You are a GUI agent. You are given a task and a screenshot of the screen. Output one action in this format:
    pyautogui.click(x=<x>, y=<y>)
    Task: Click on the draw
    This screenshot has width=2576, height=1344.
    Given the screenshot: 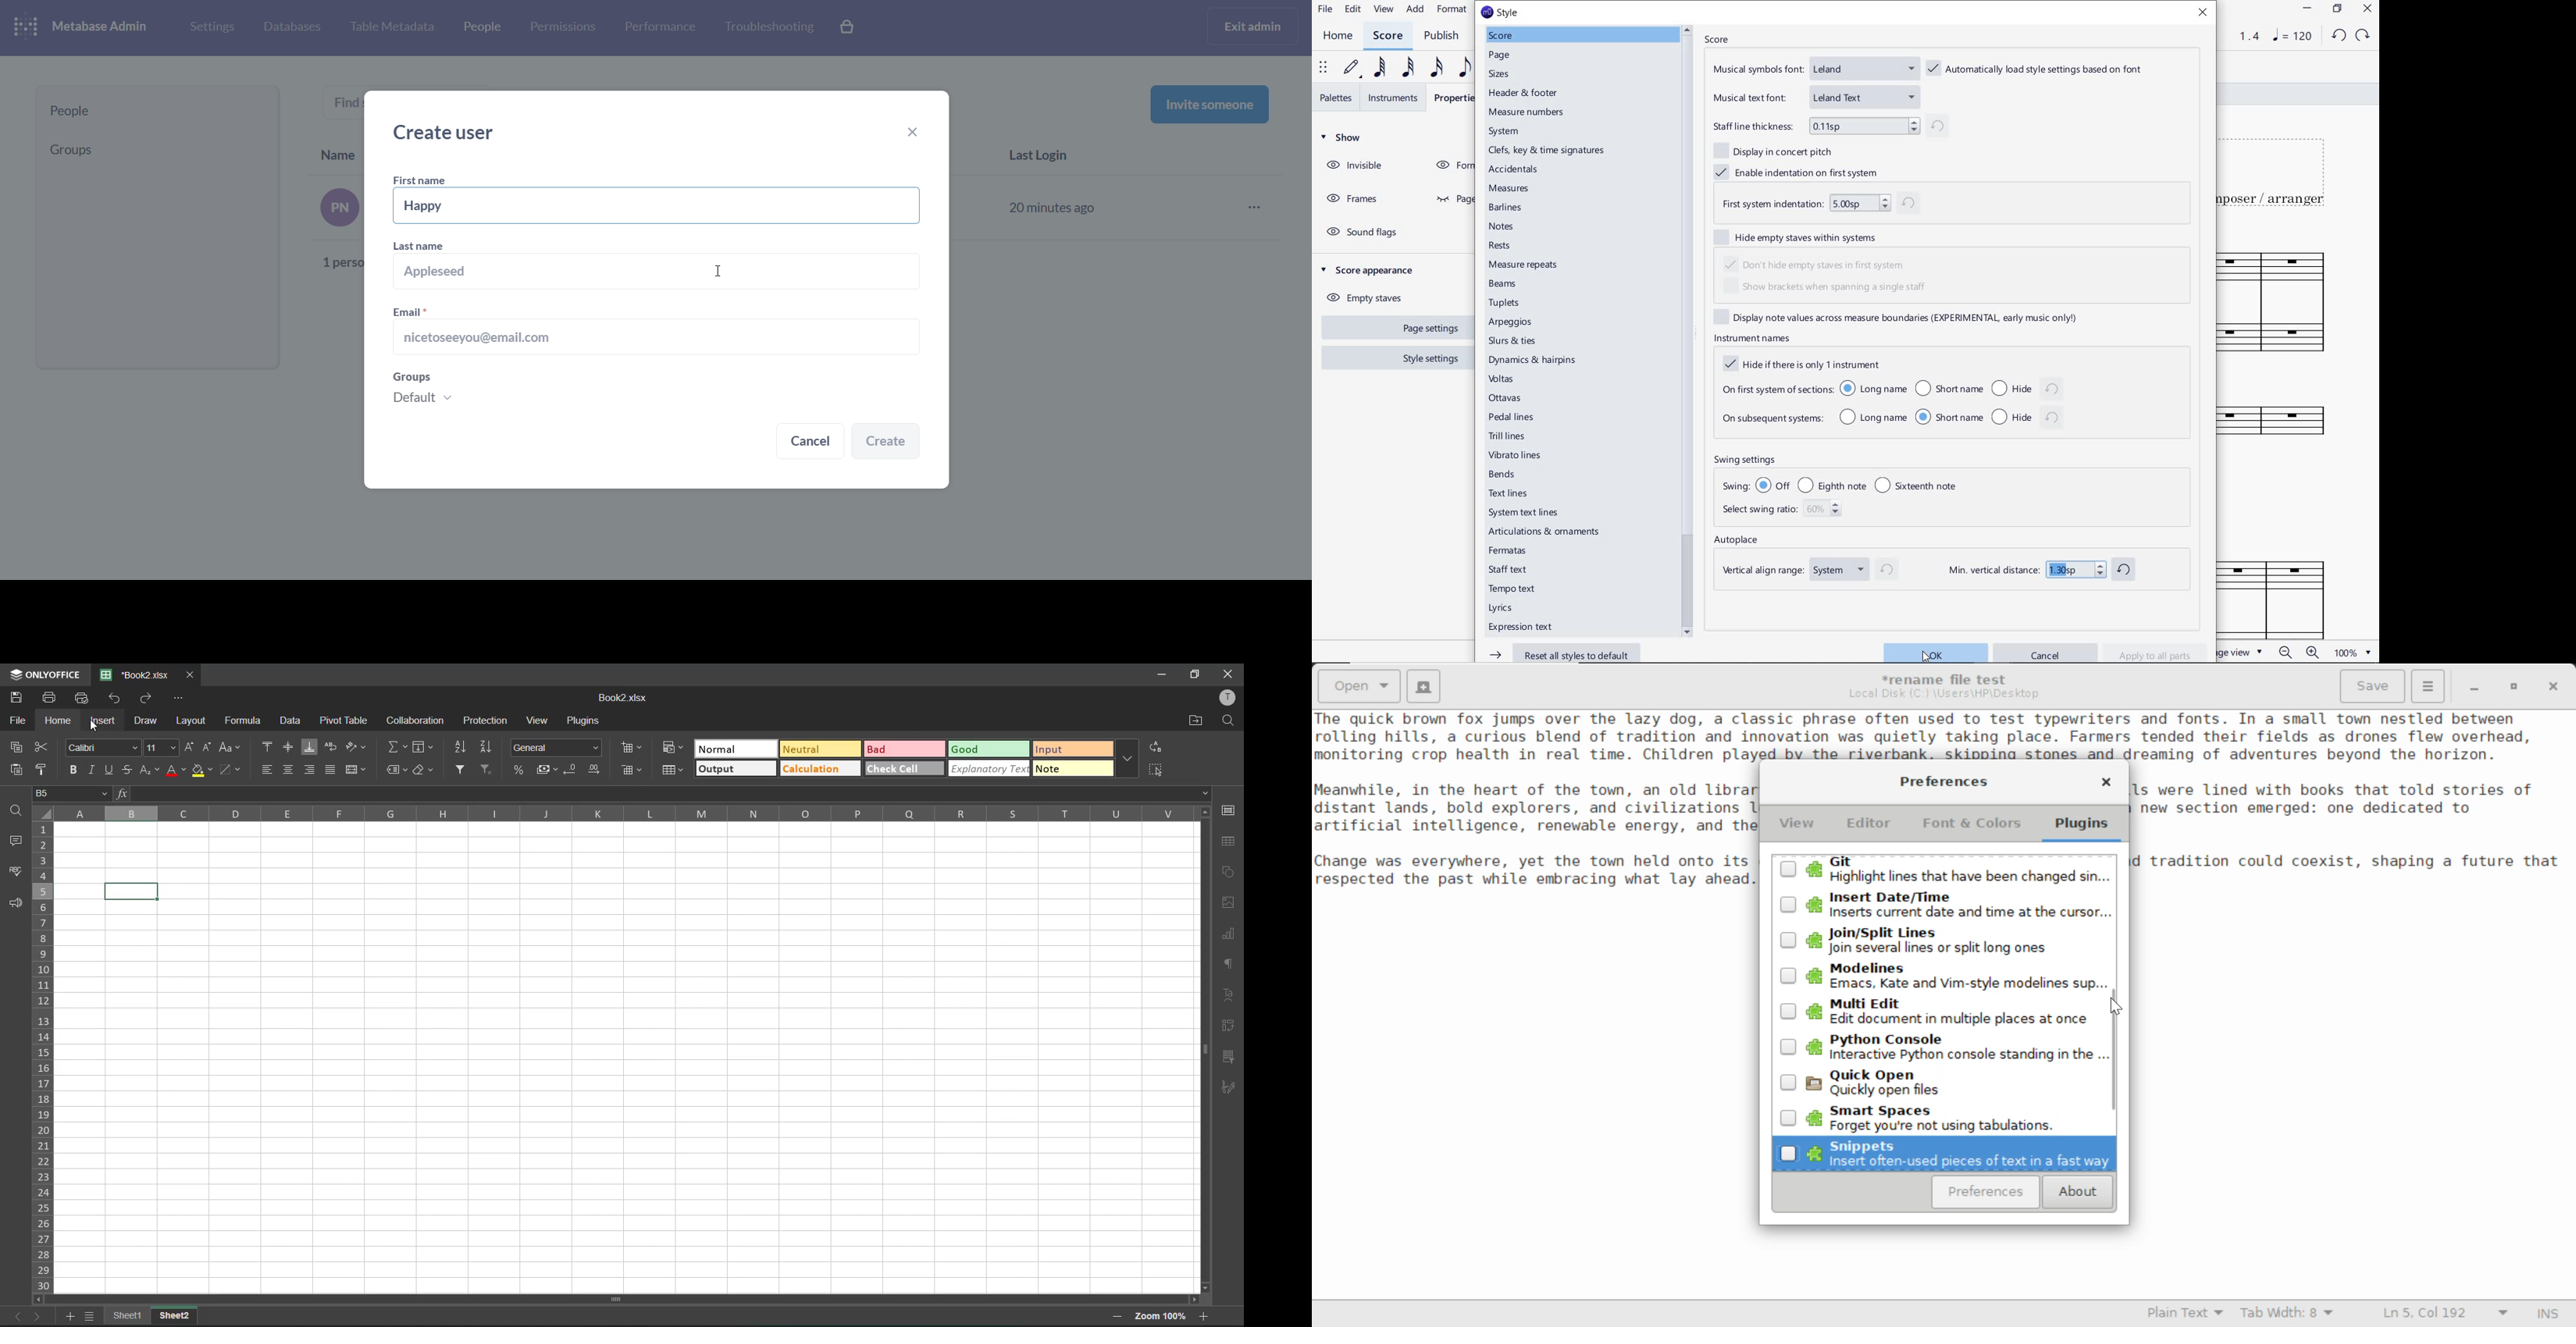 What is the action you would take?
    pyautogui.click(x=149, y=720)
    